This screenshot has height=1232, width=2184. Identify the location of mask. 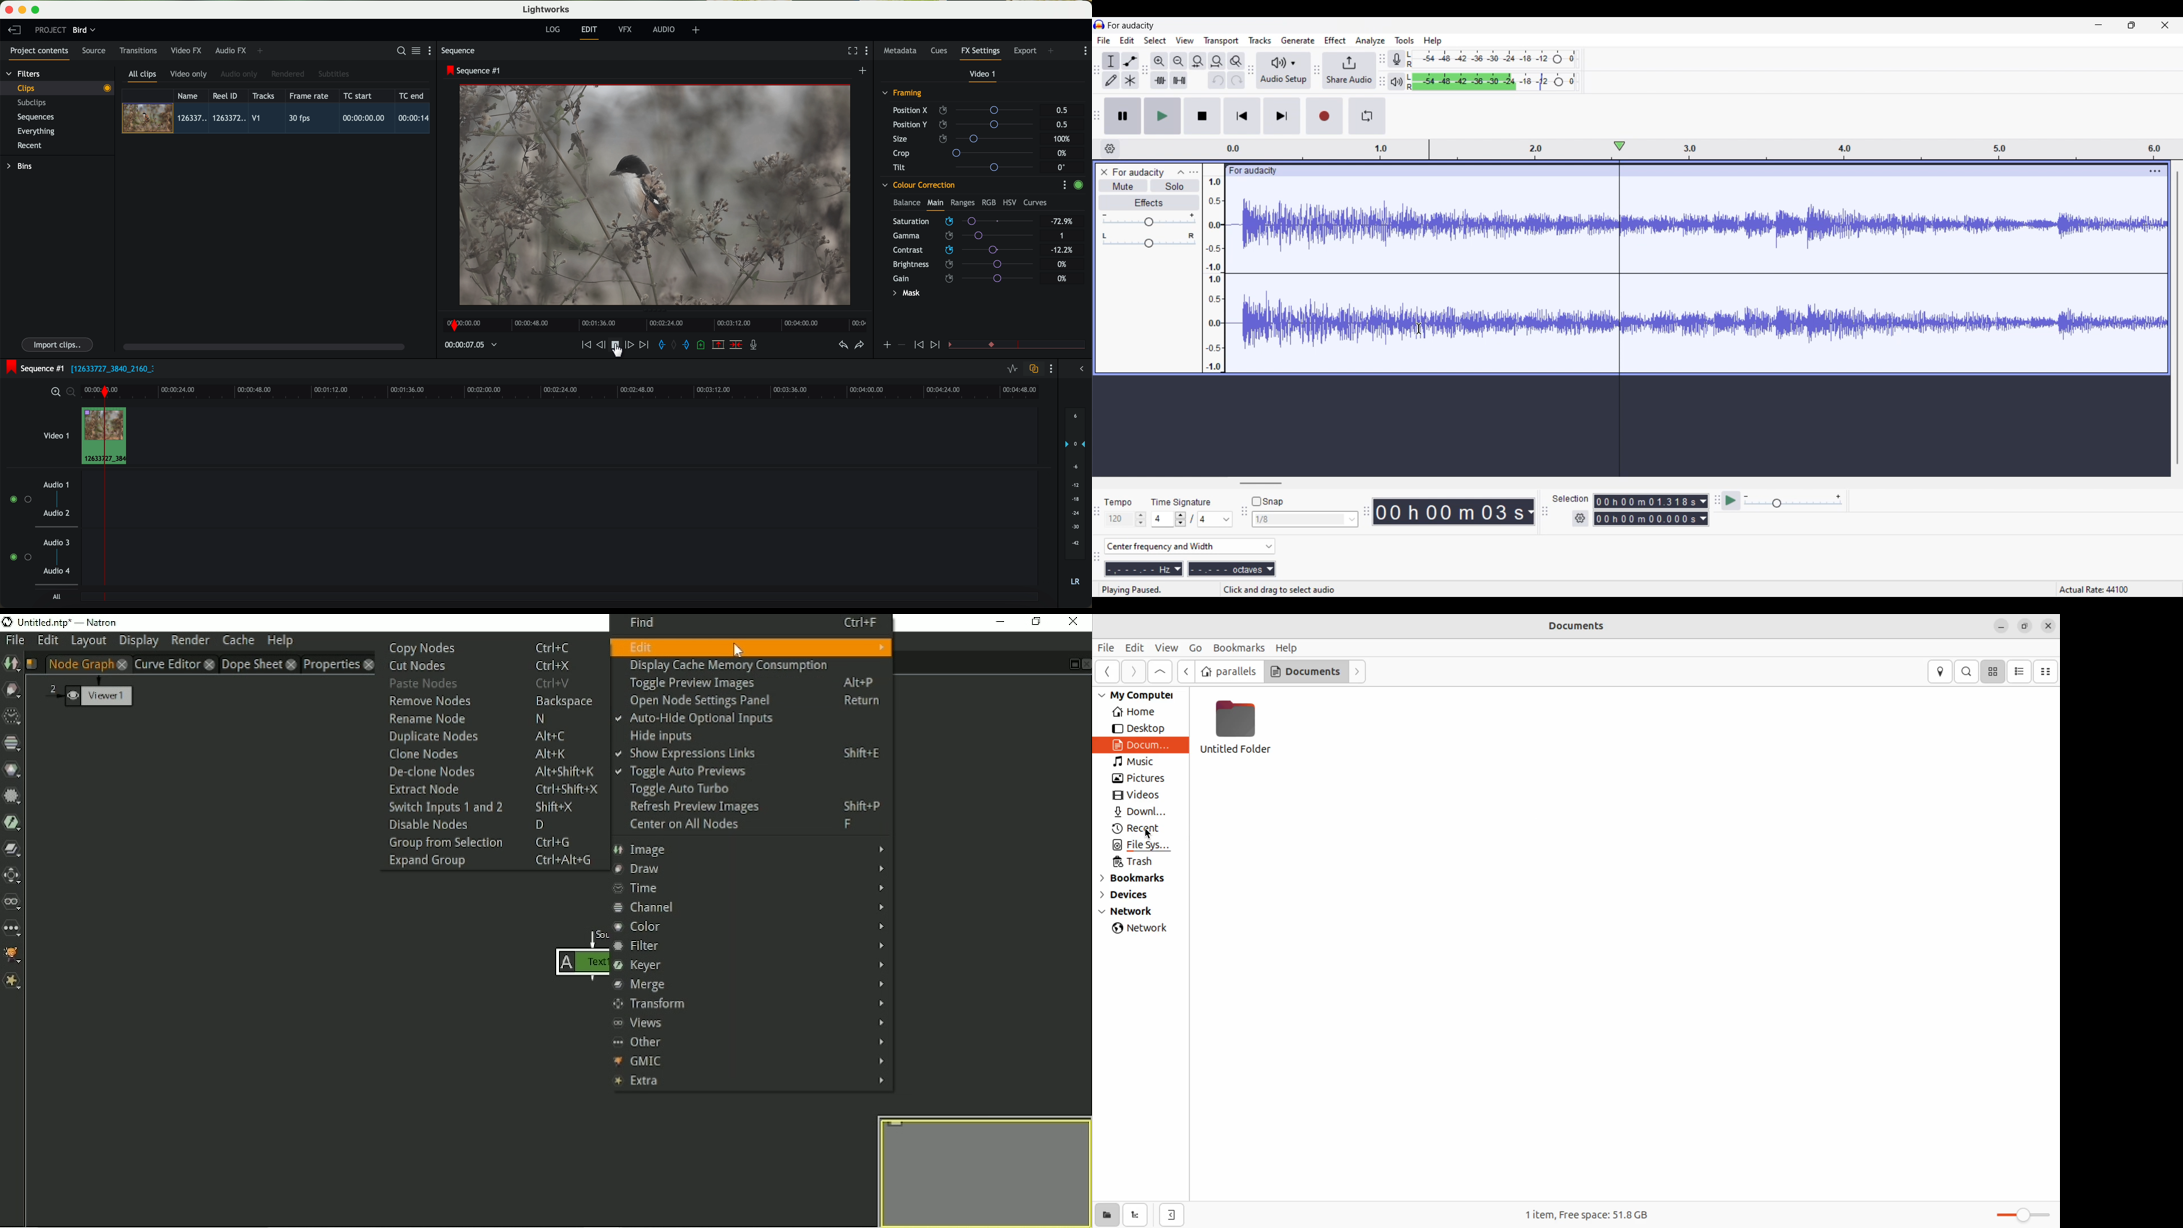
(905, 294).